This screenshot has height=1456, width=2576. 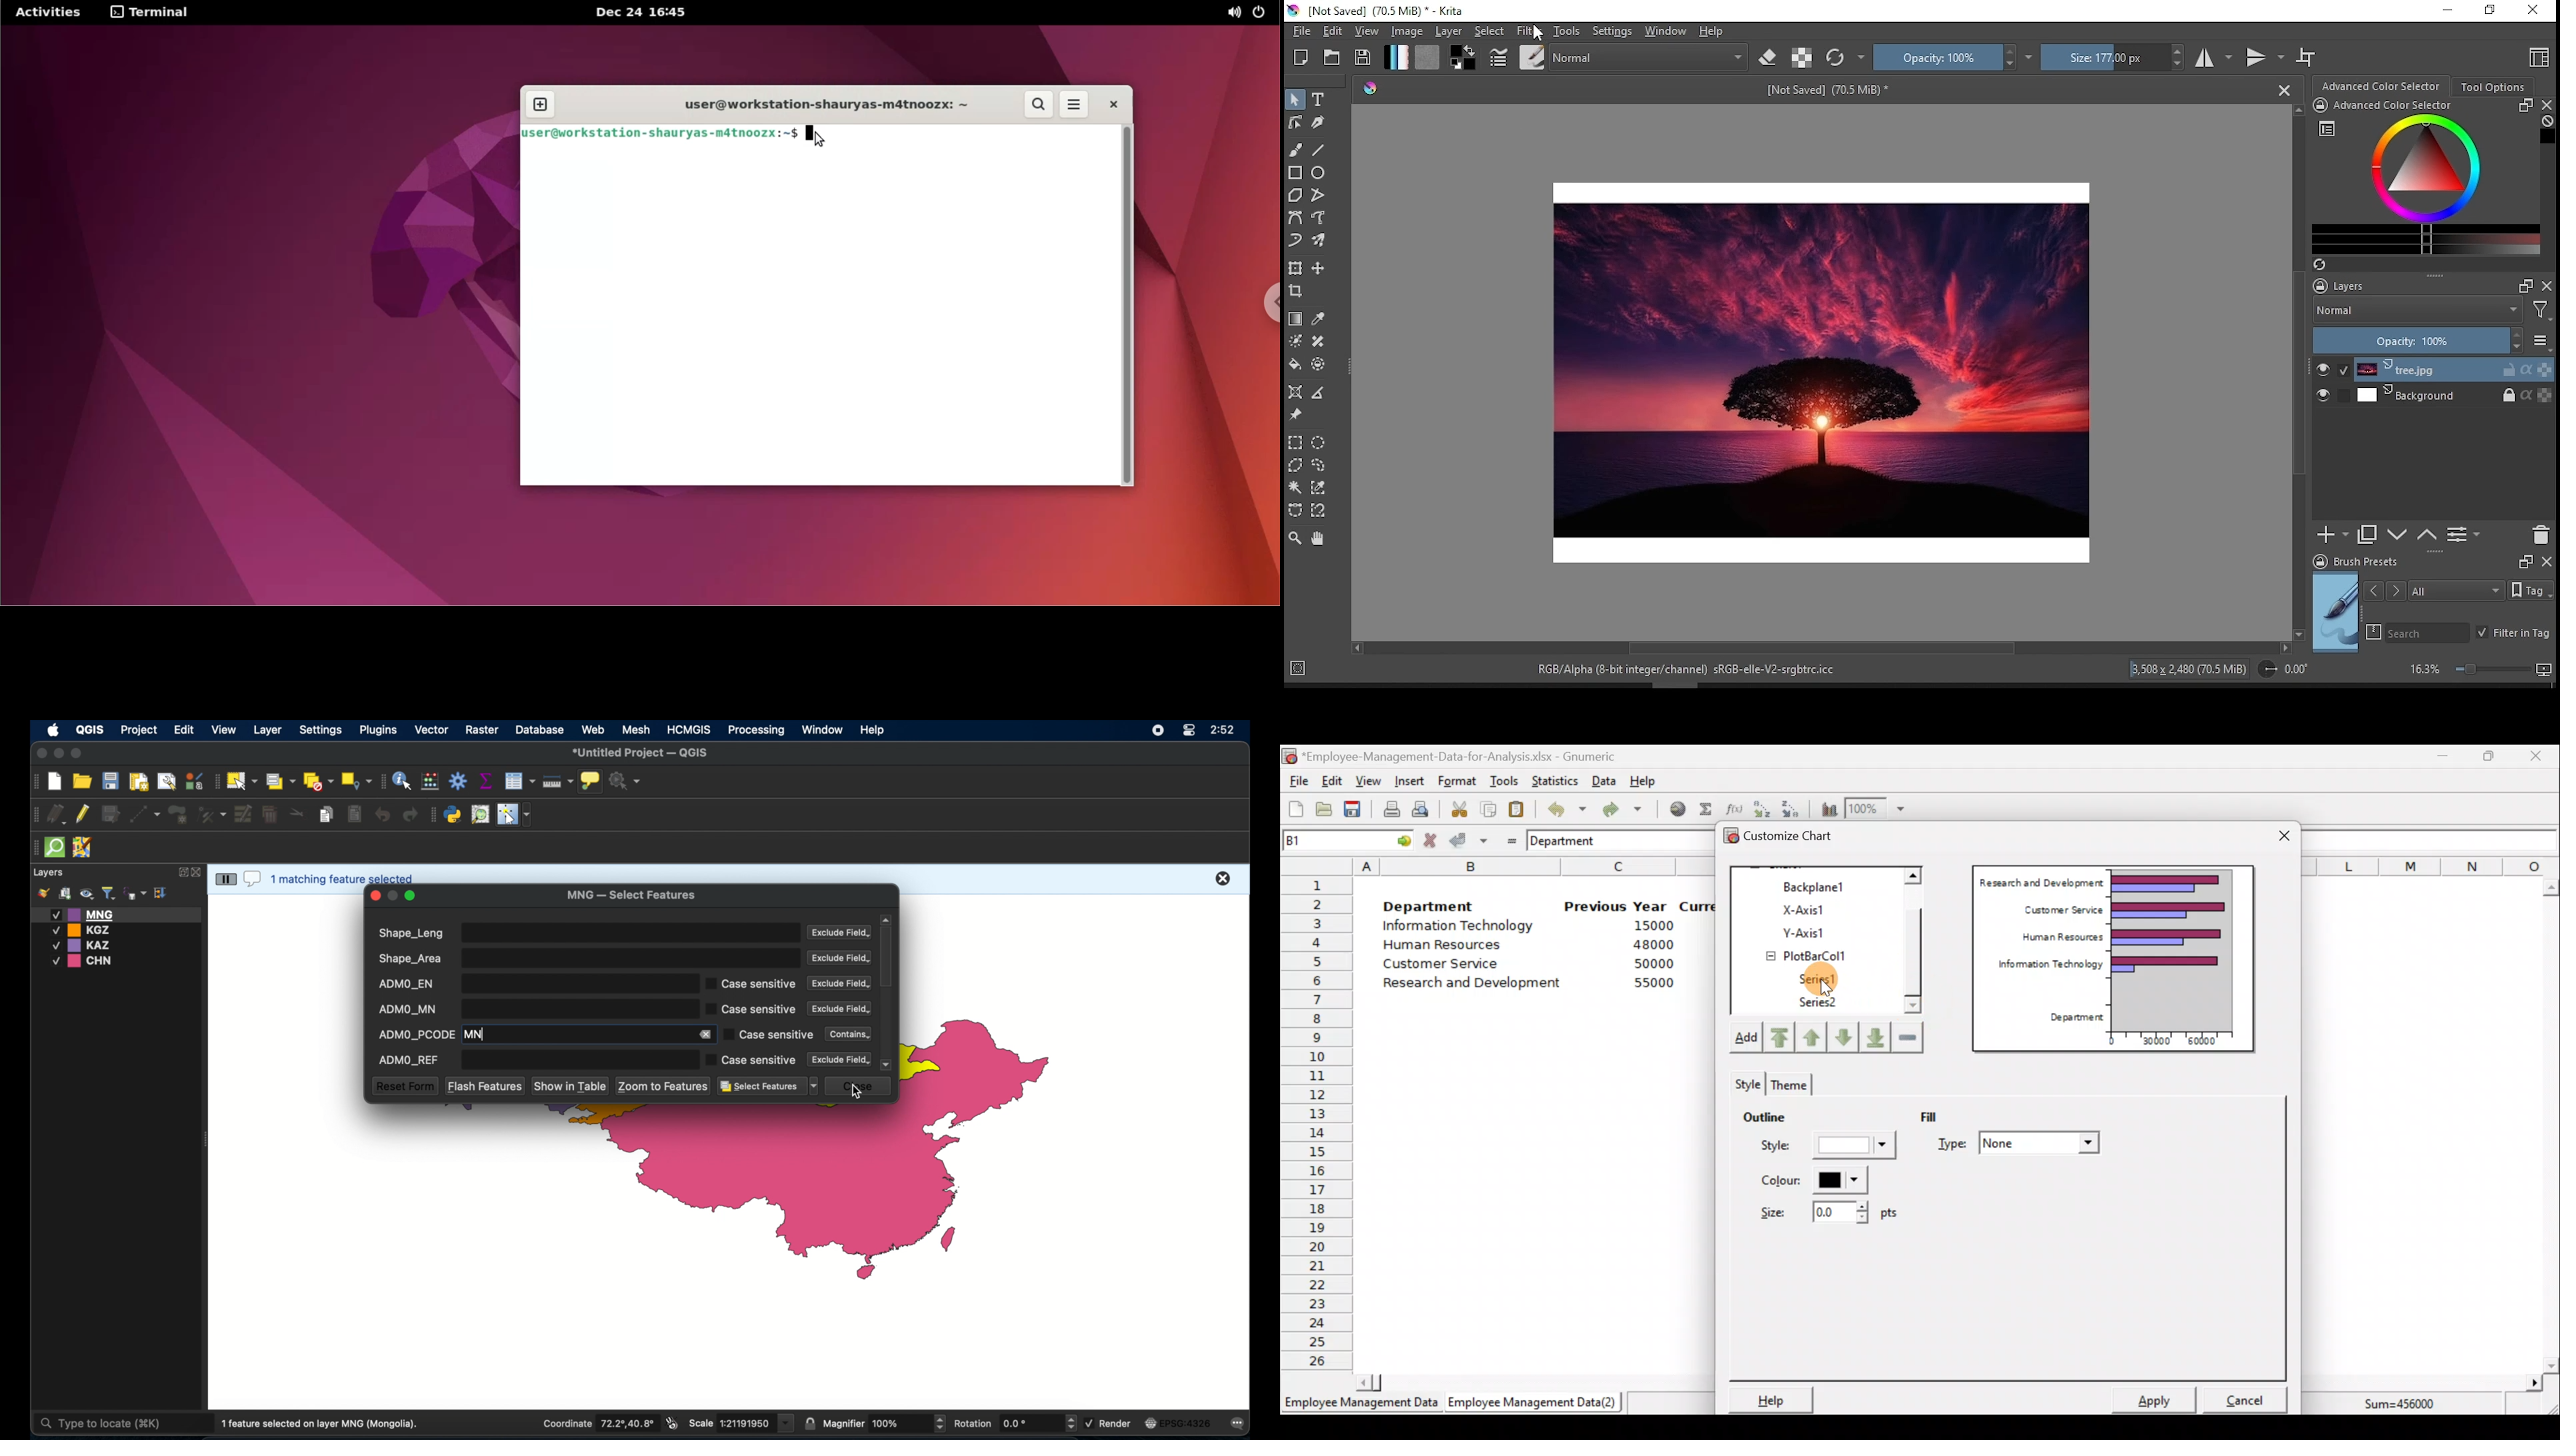 I want to click on add polygon feature, so click(x=179, y=813).